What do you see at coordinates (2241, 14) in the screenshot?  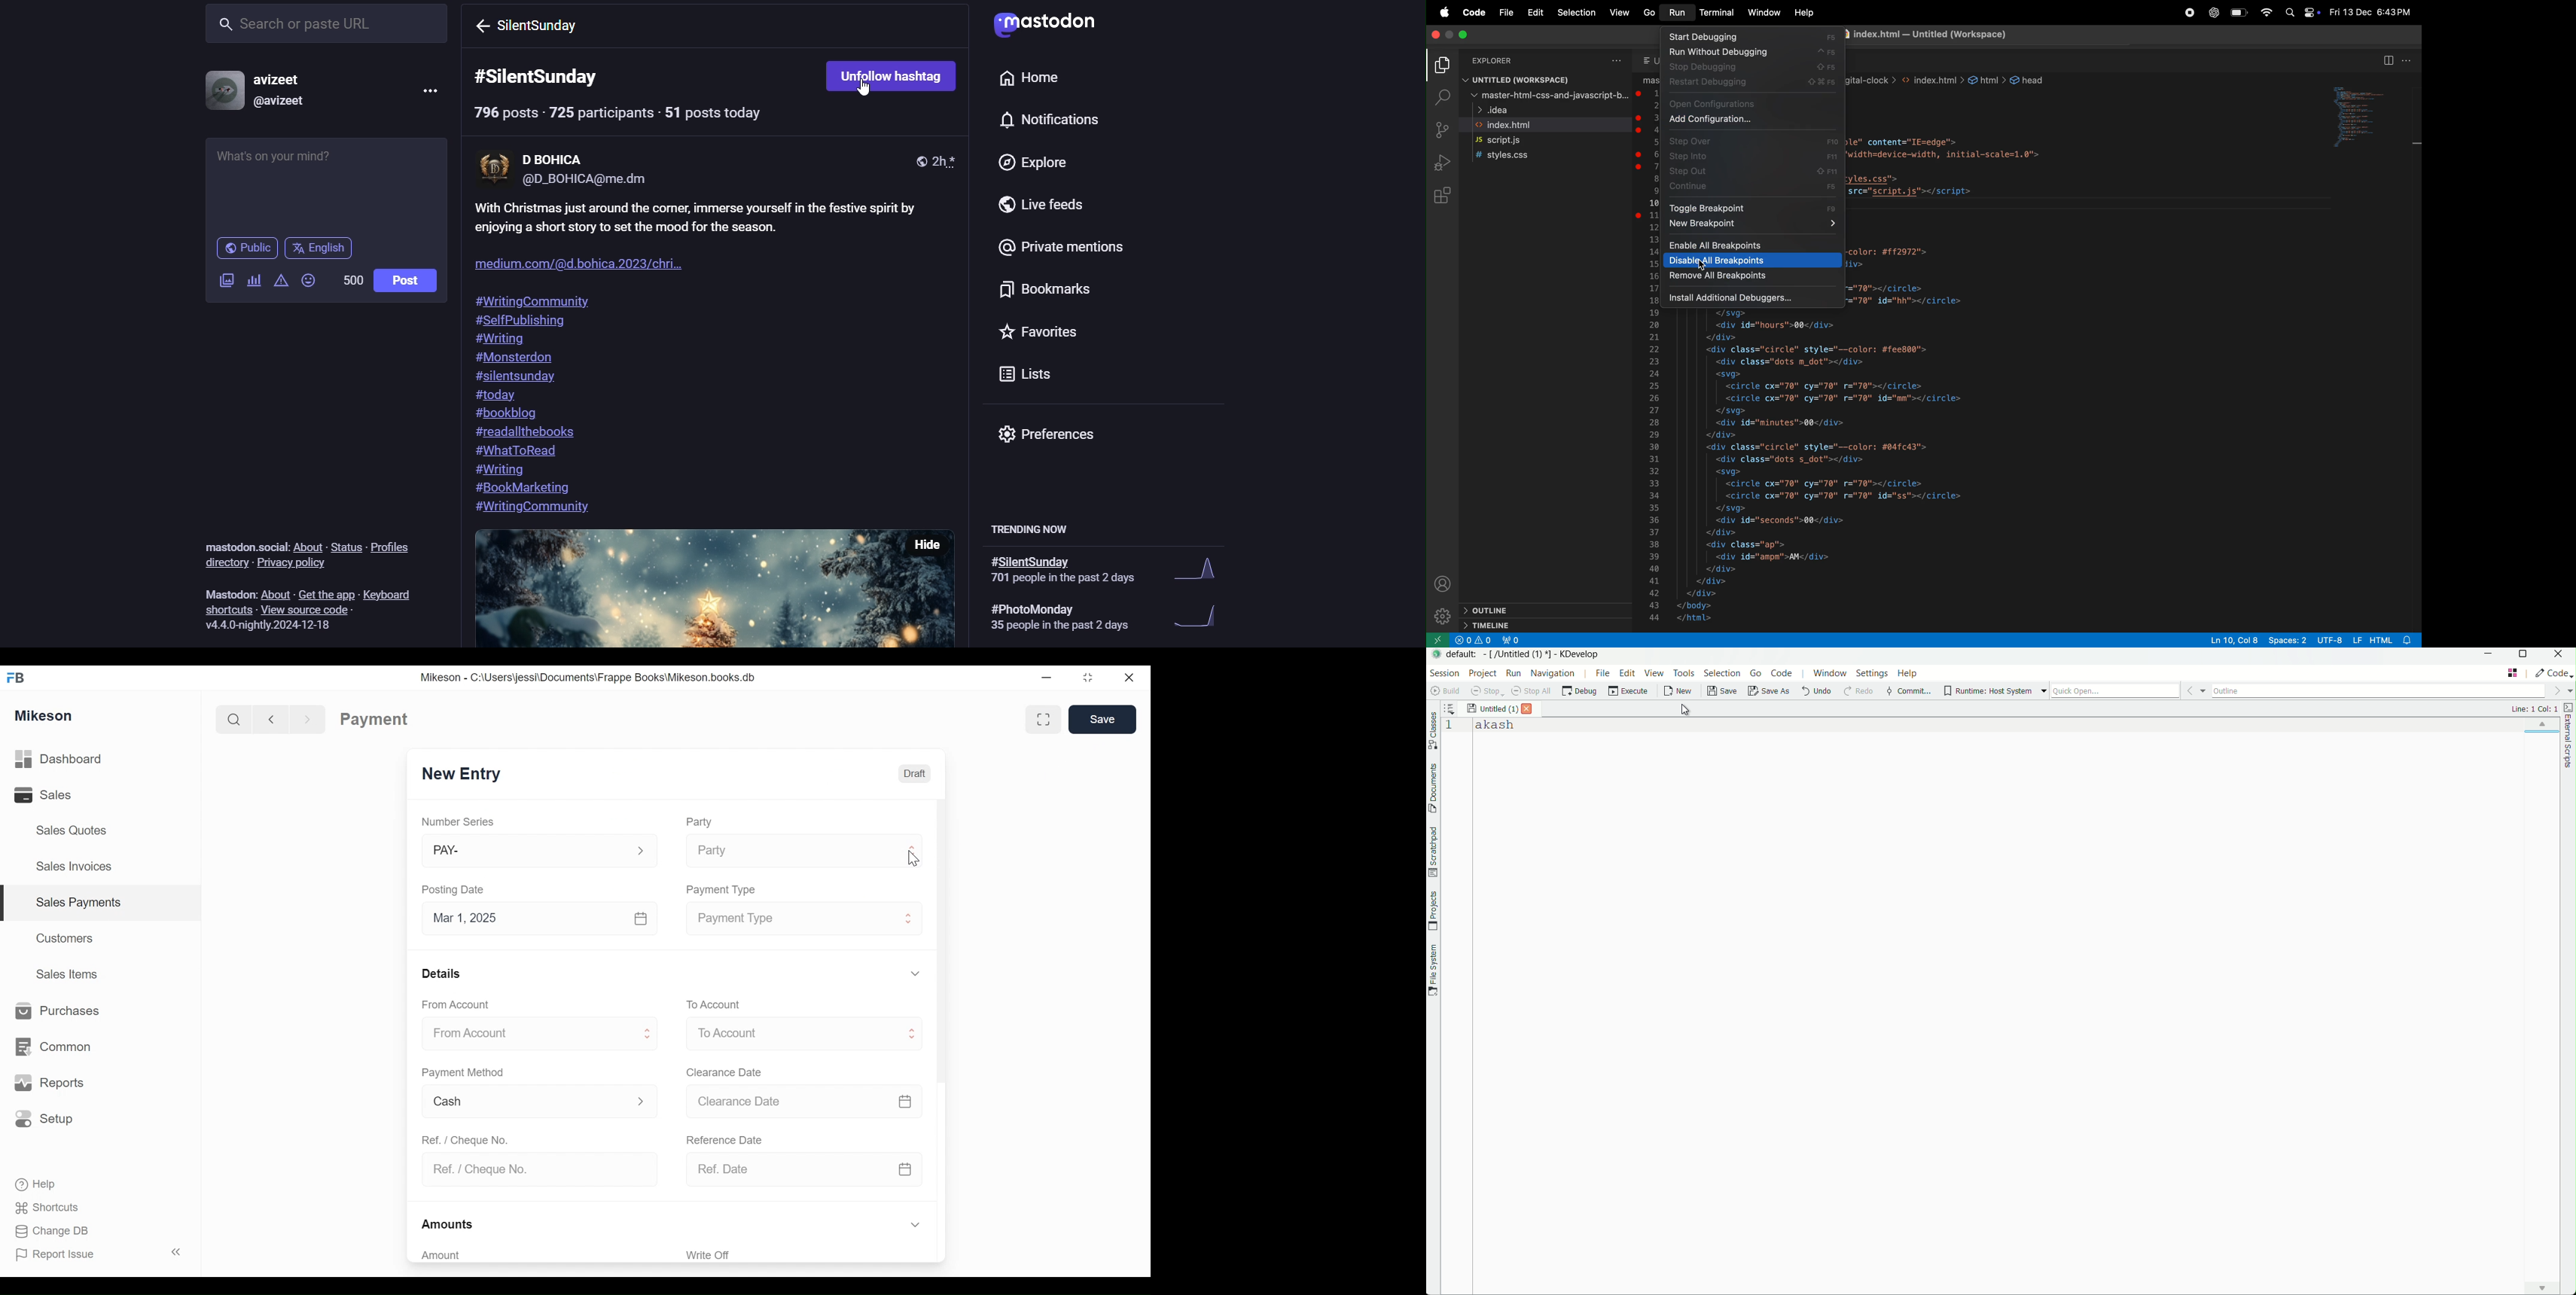 I see `battery` at bounding box center [2241, 14].